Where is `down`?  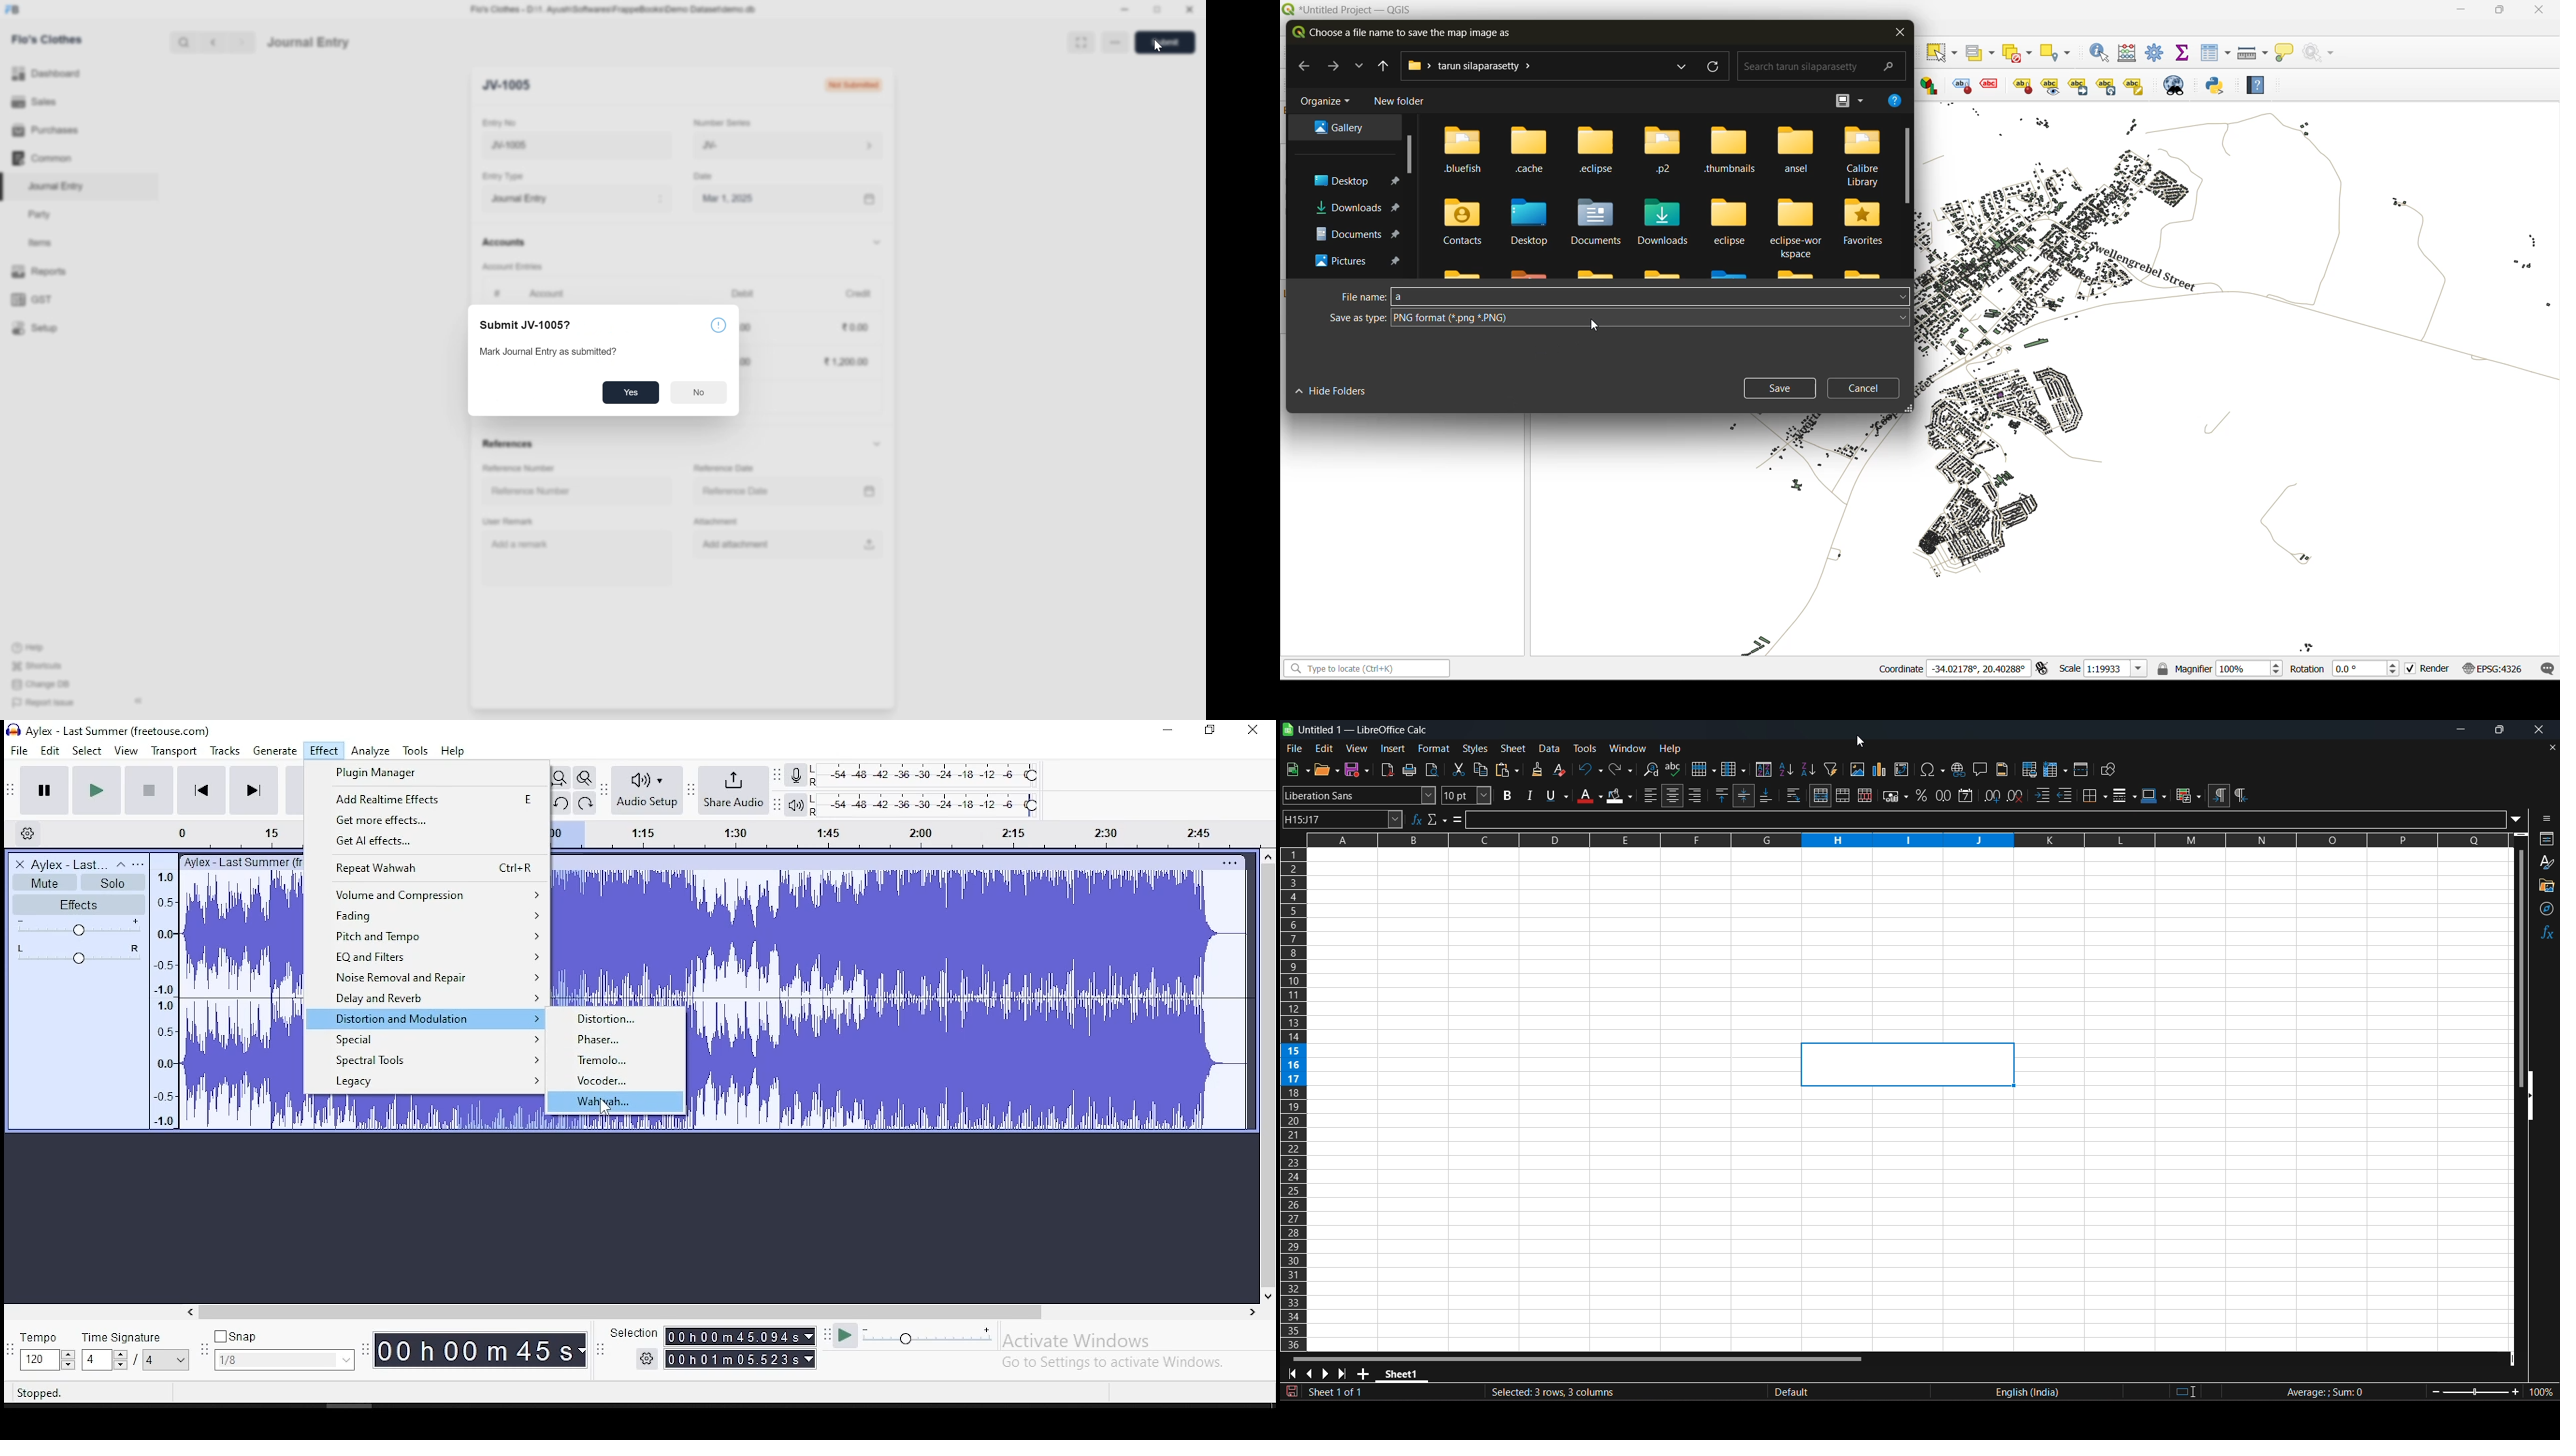
down is located at coordinates (875, 244).